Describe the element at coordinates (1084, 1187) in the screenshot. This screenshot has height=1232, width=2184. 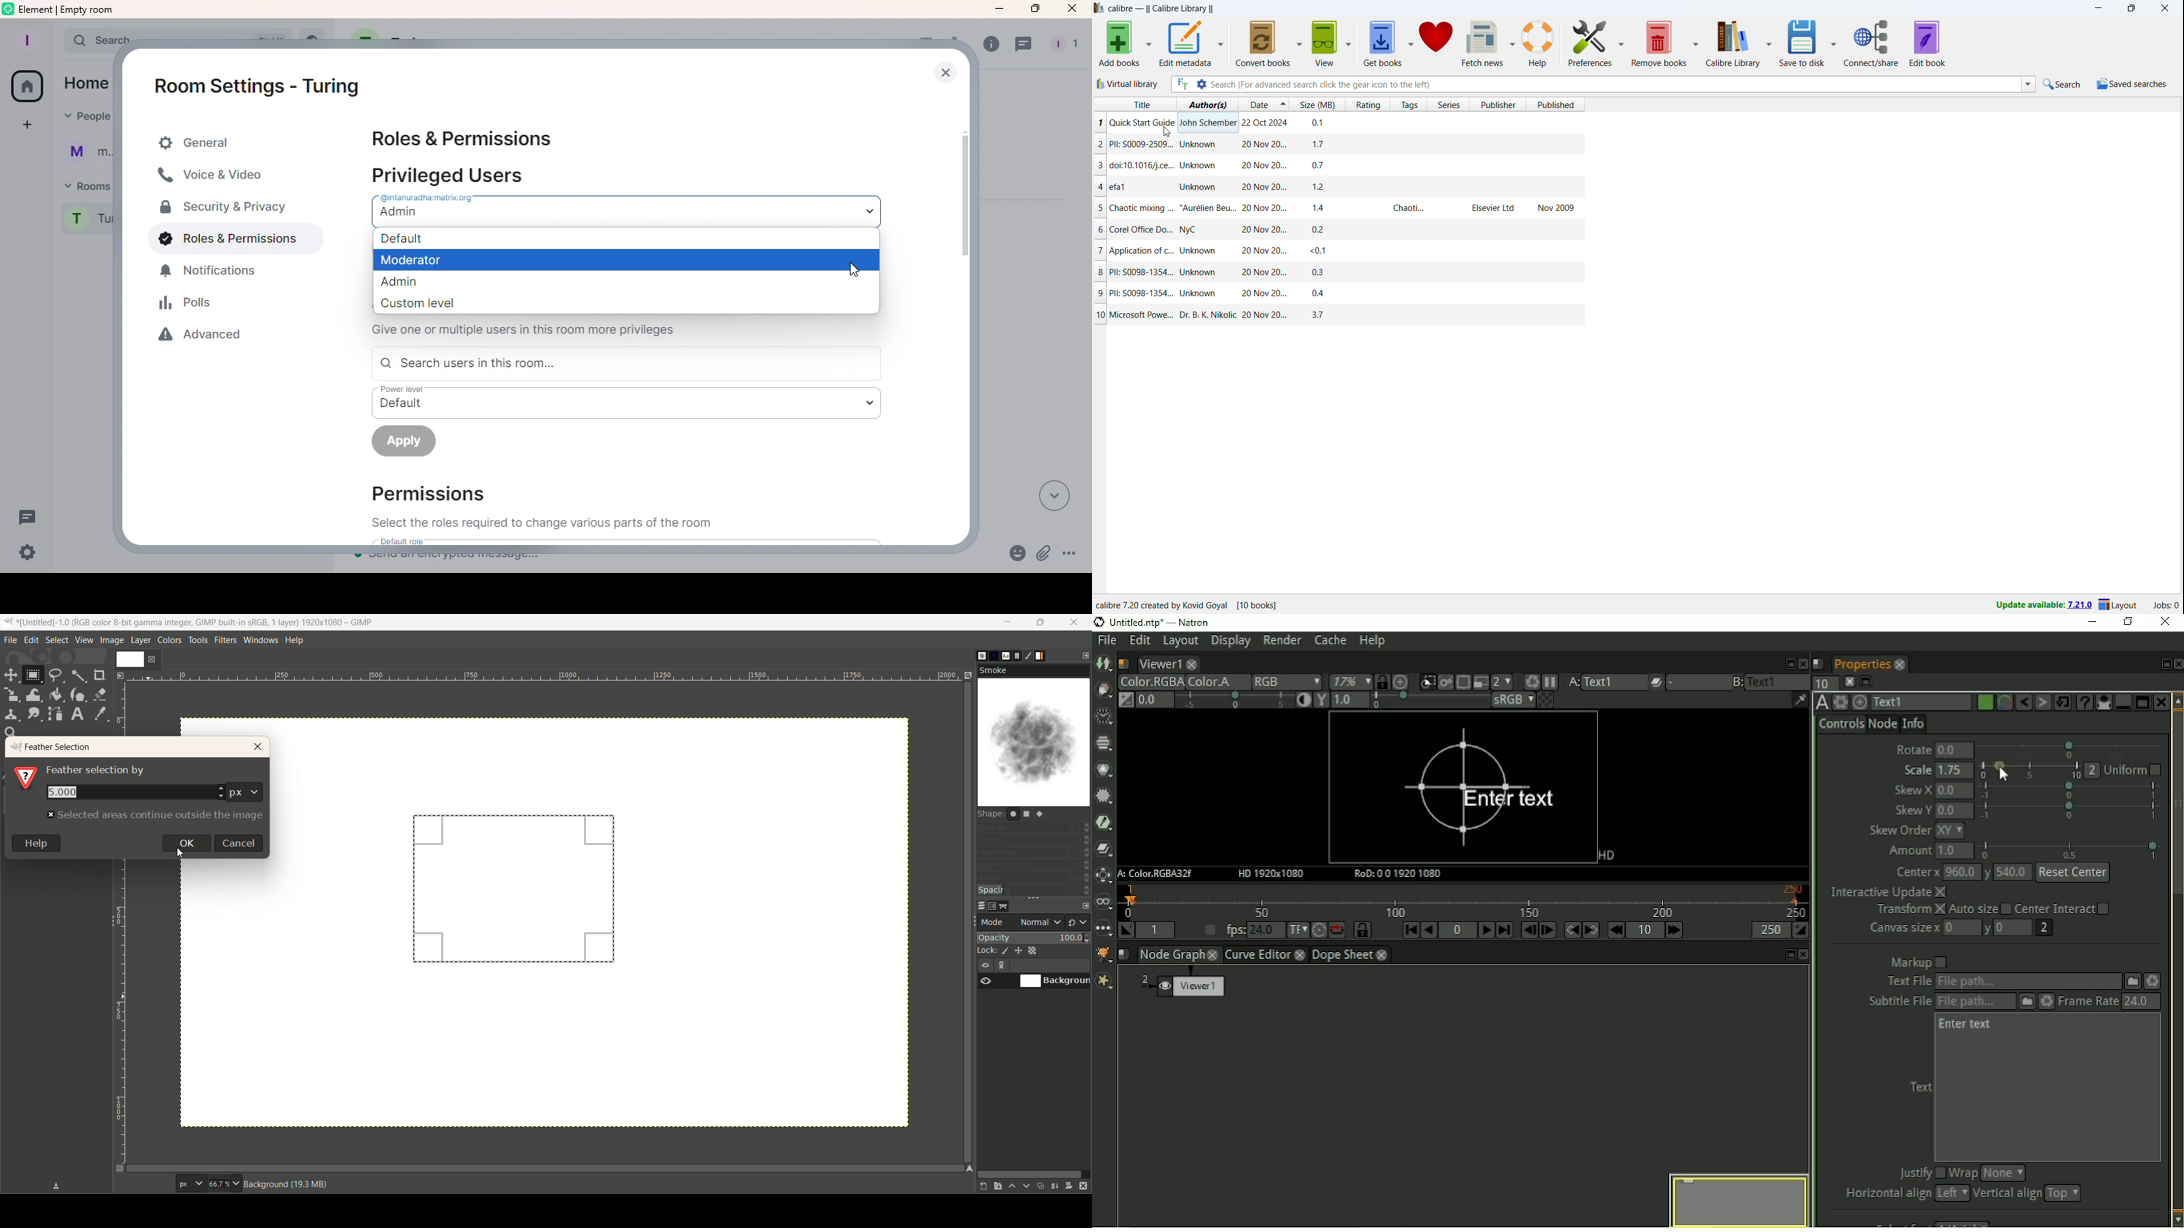
I see `delete this layer` at that location.